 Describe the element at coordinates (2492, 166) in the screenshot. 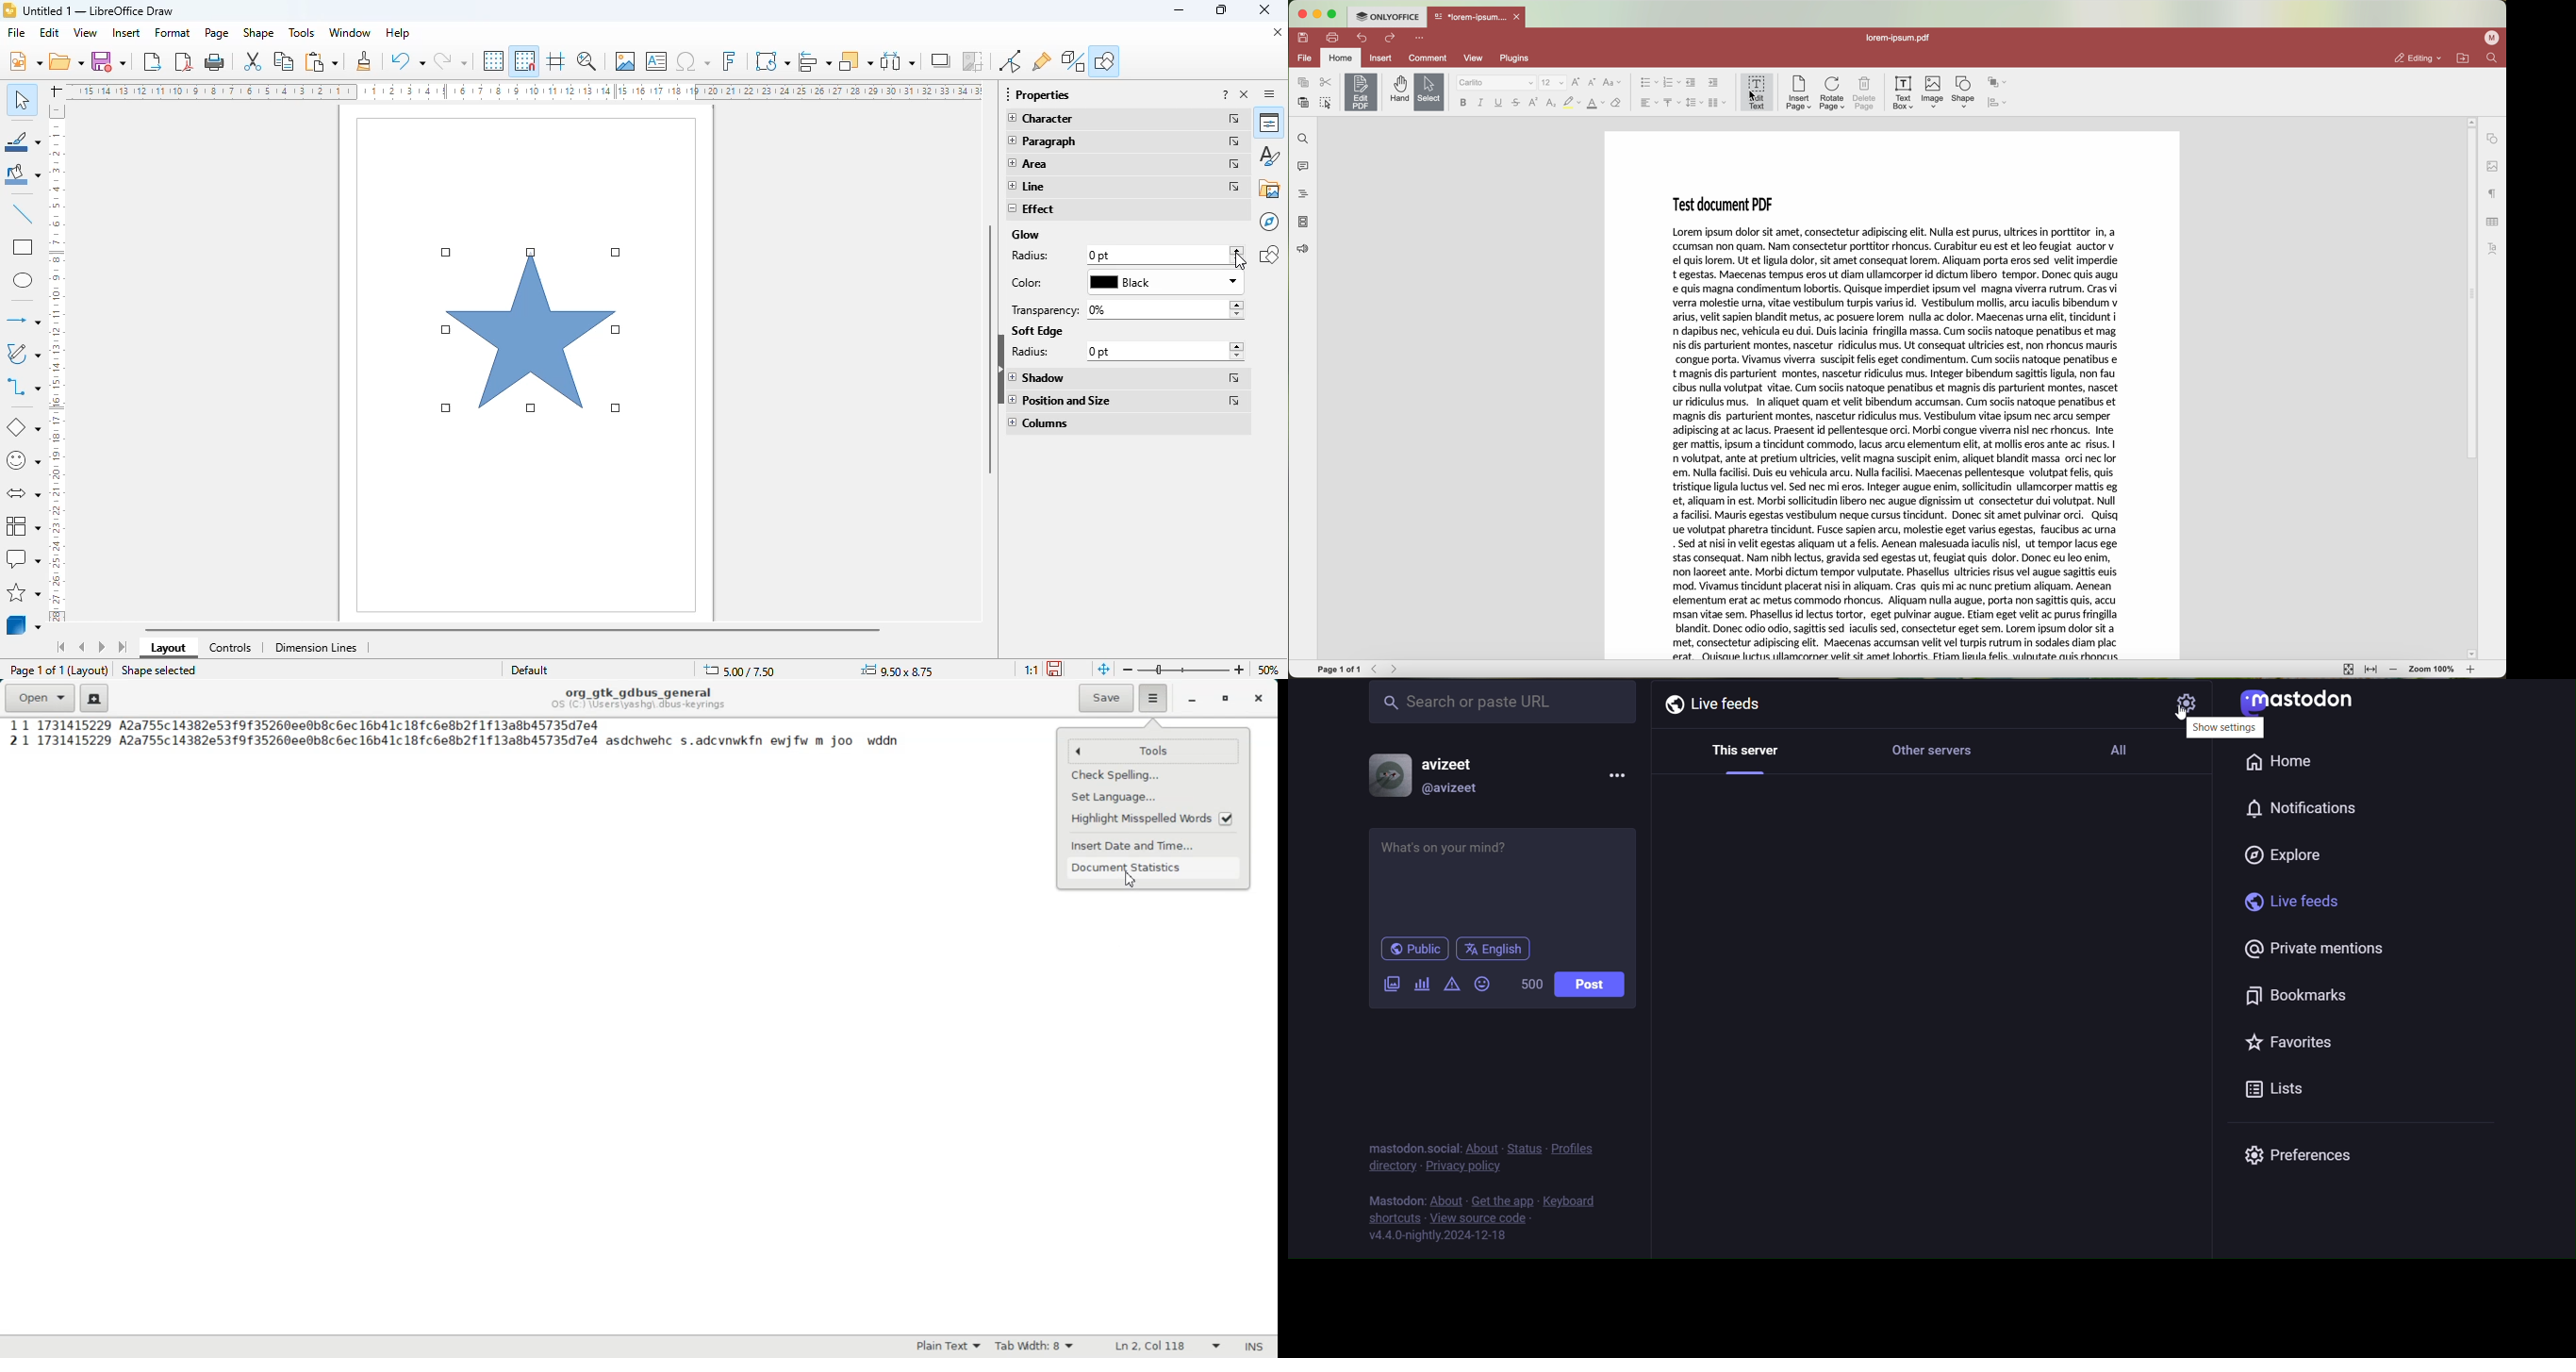

I see `image settings` at that location.